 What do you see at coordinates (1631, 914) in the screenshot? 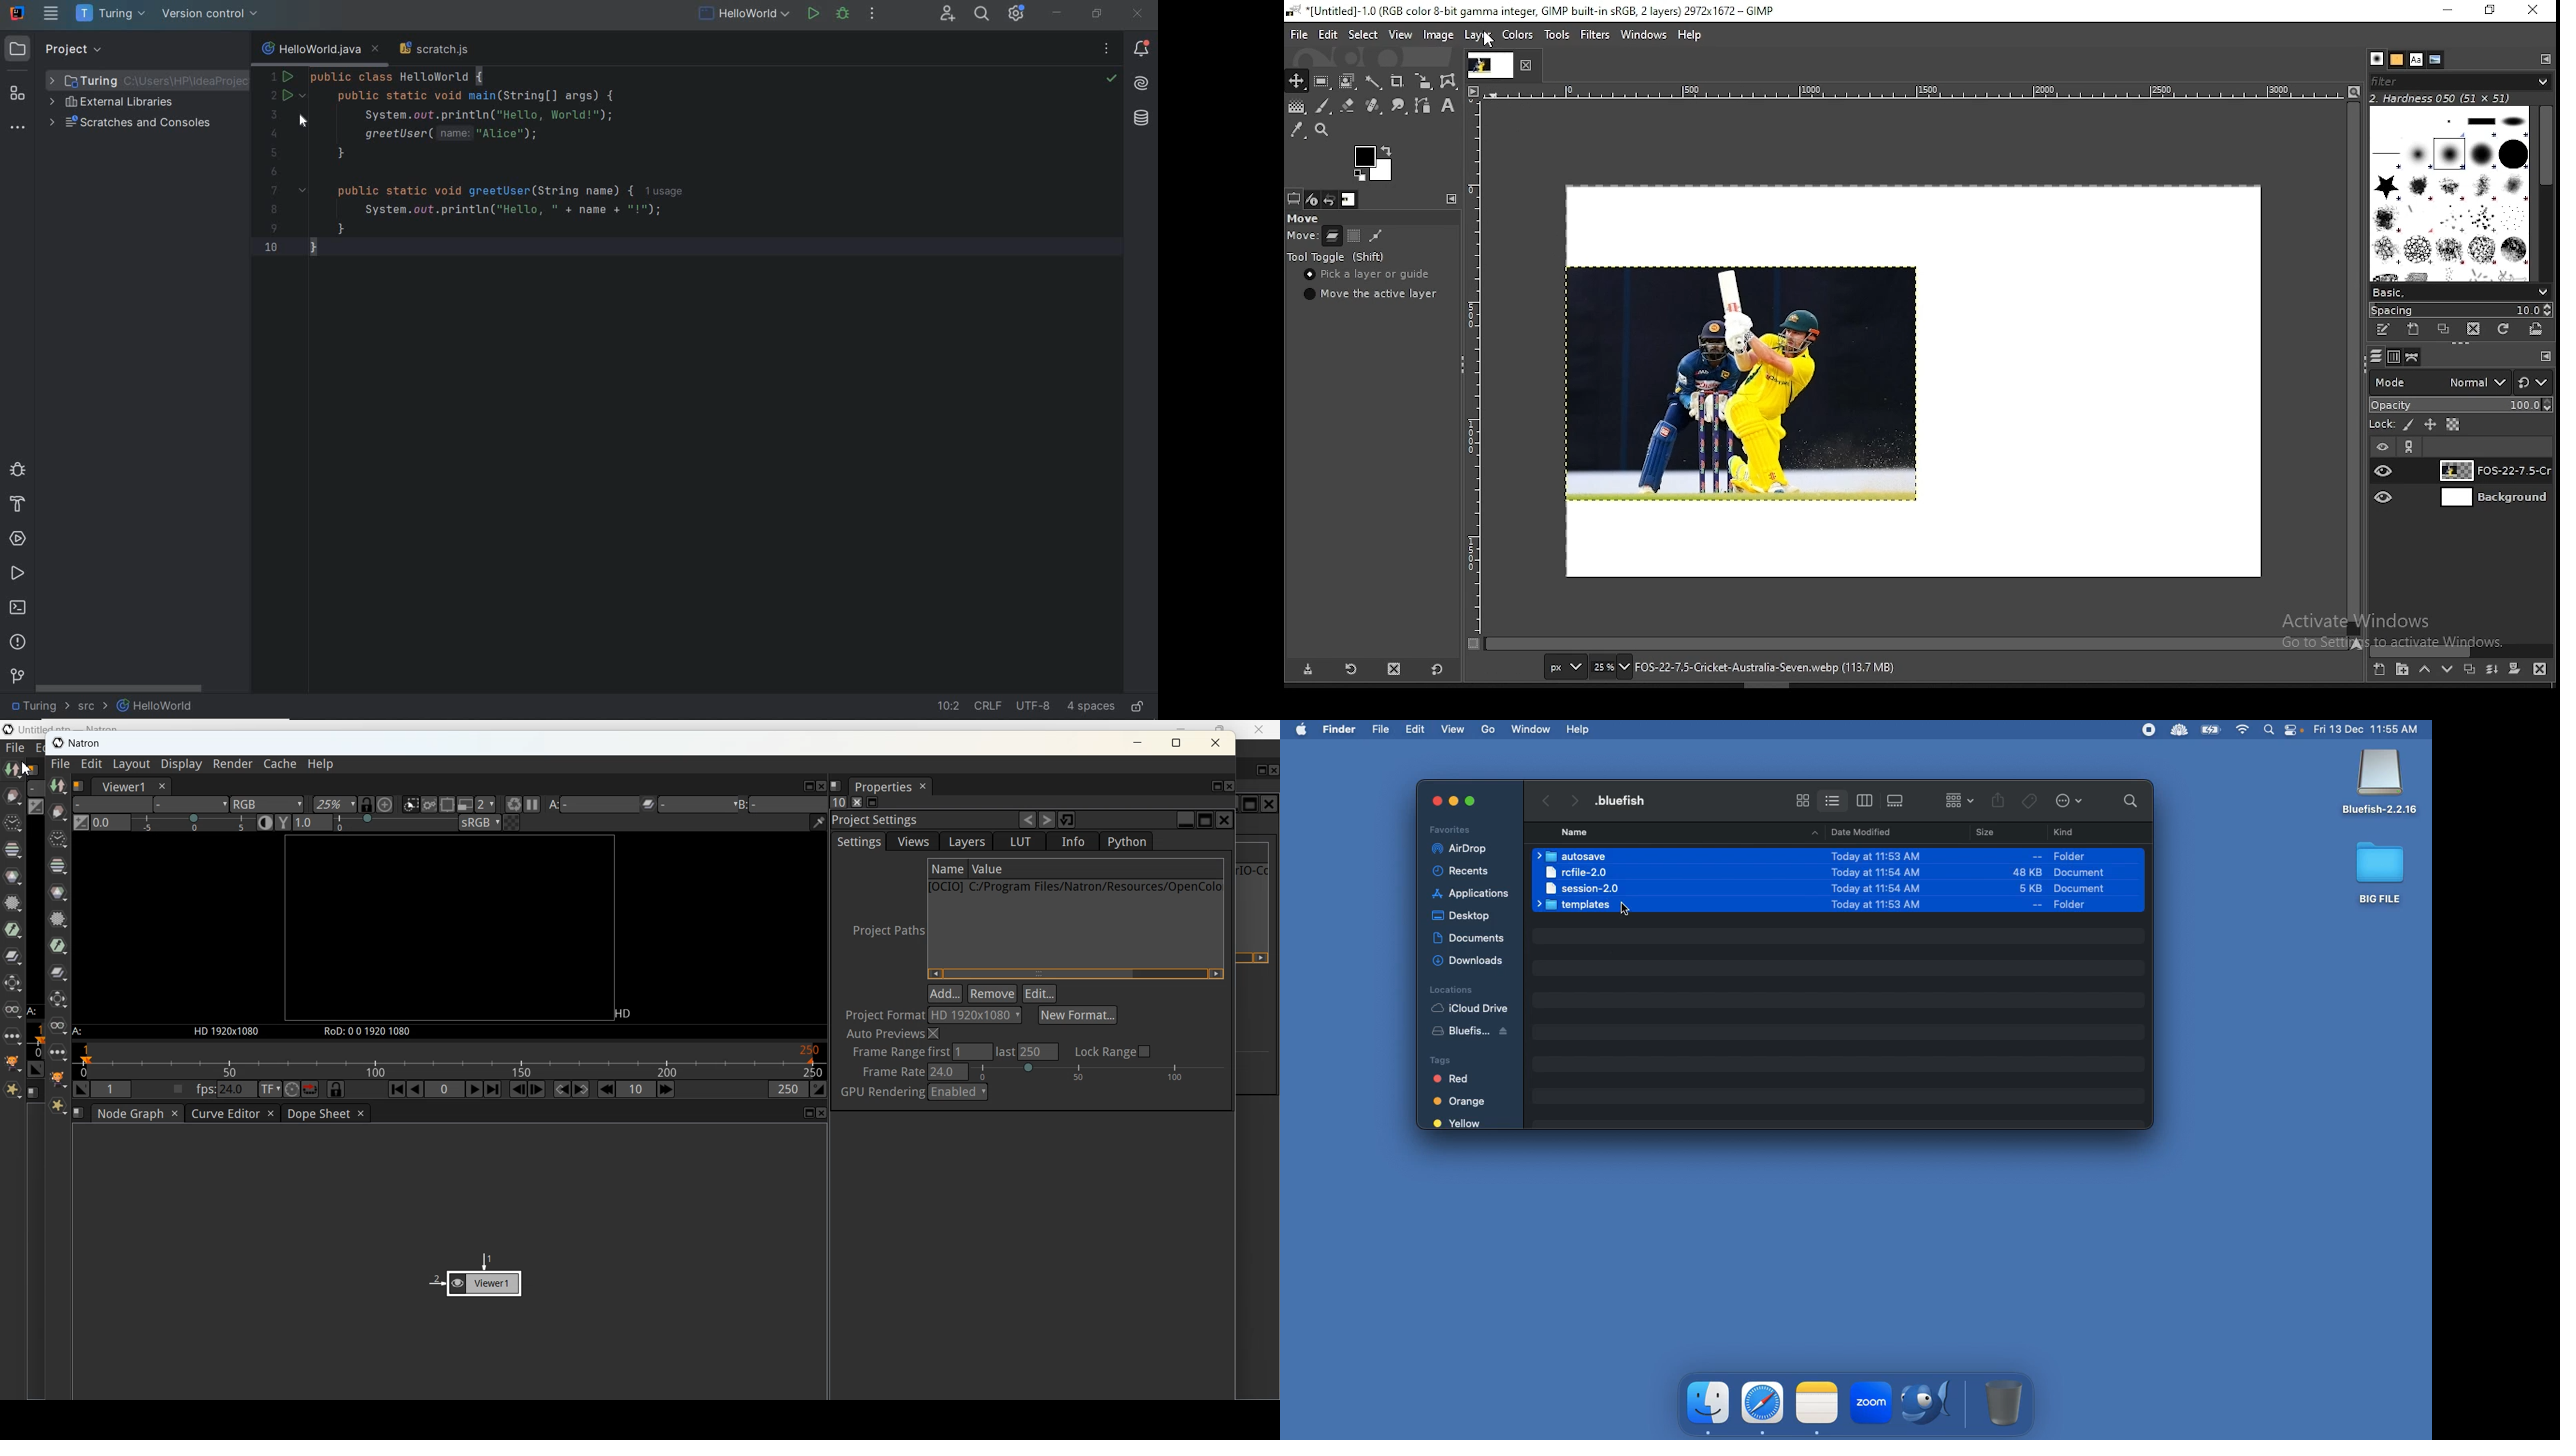
I see `cursor select all` at bounding box center [1631, 914].